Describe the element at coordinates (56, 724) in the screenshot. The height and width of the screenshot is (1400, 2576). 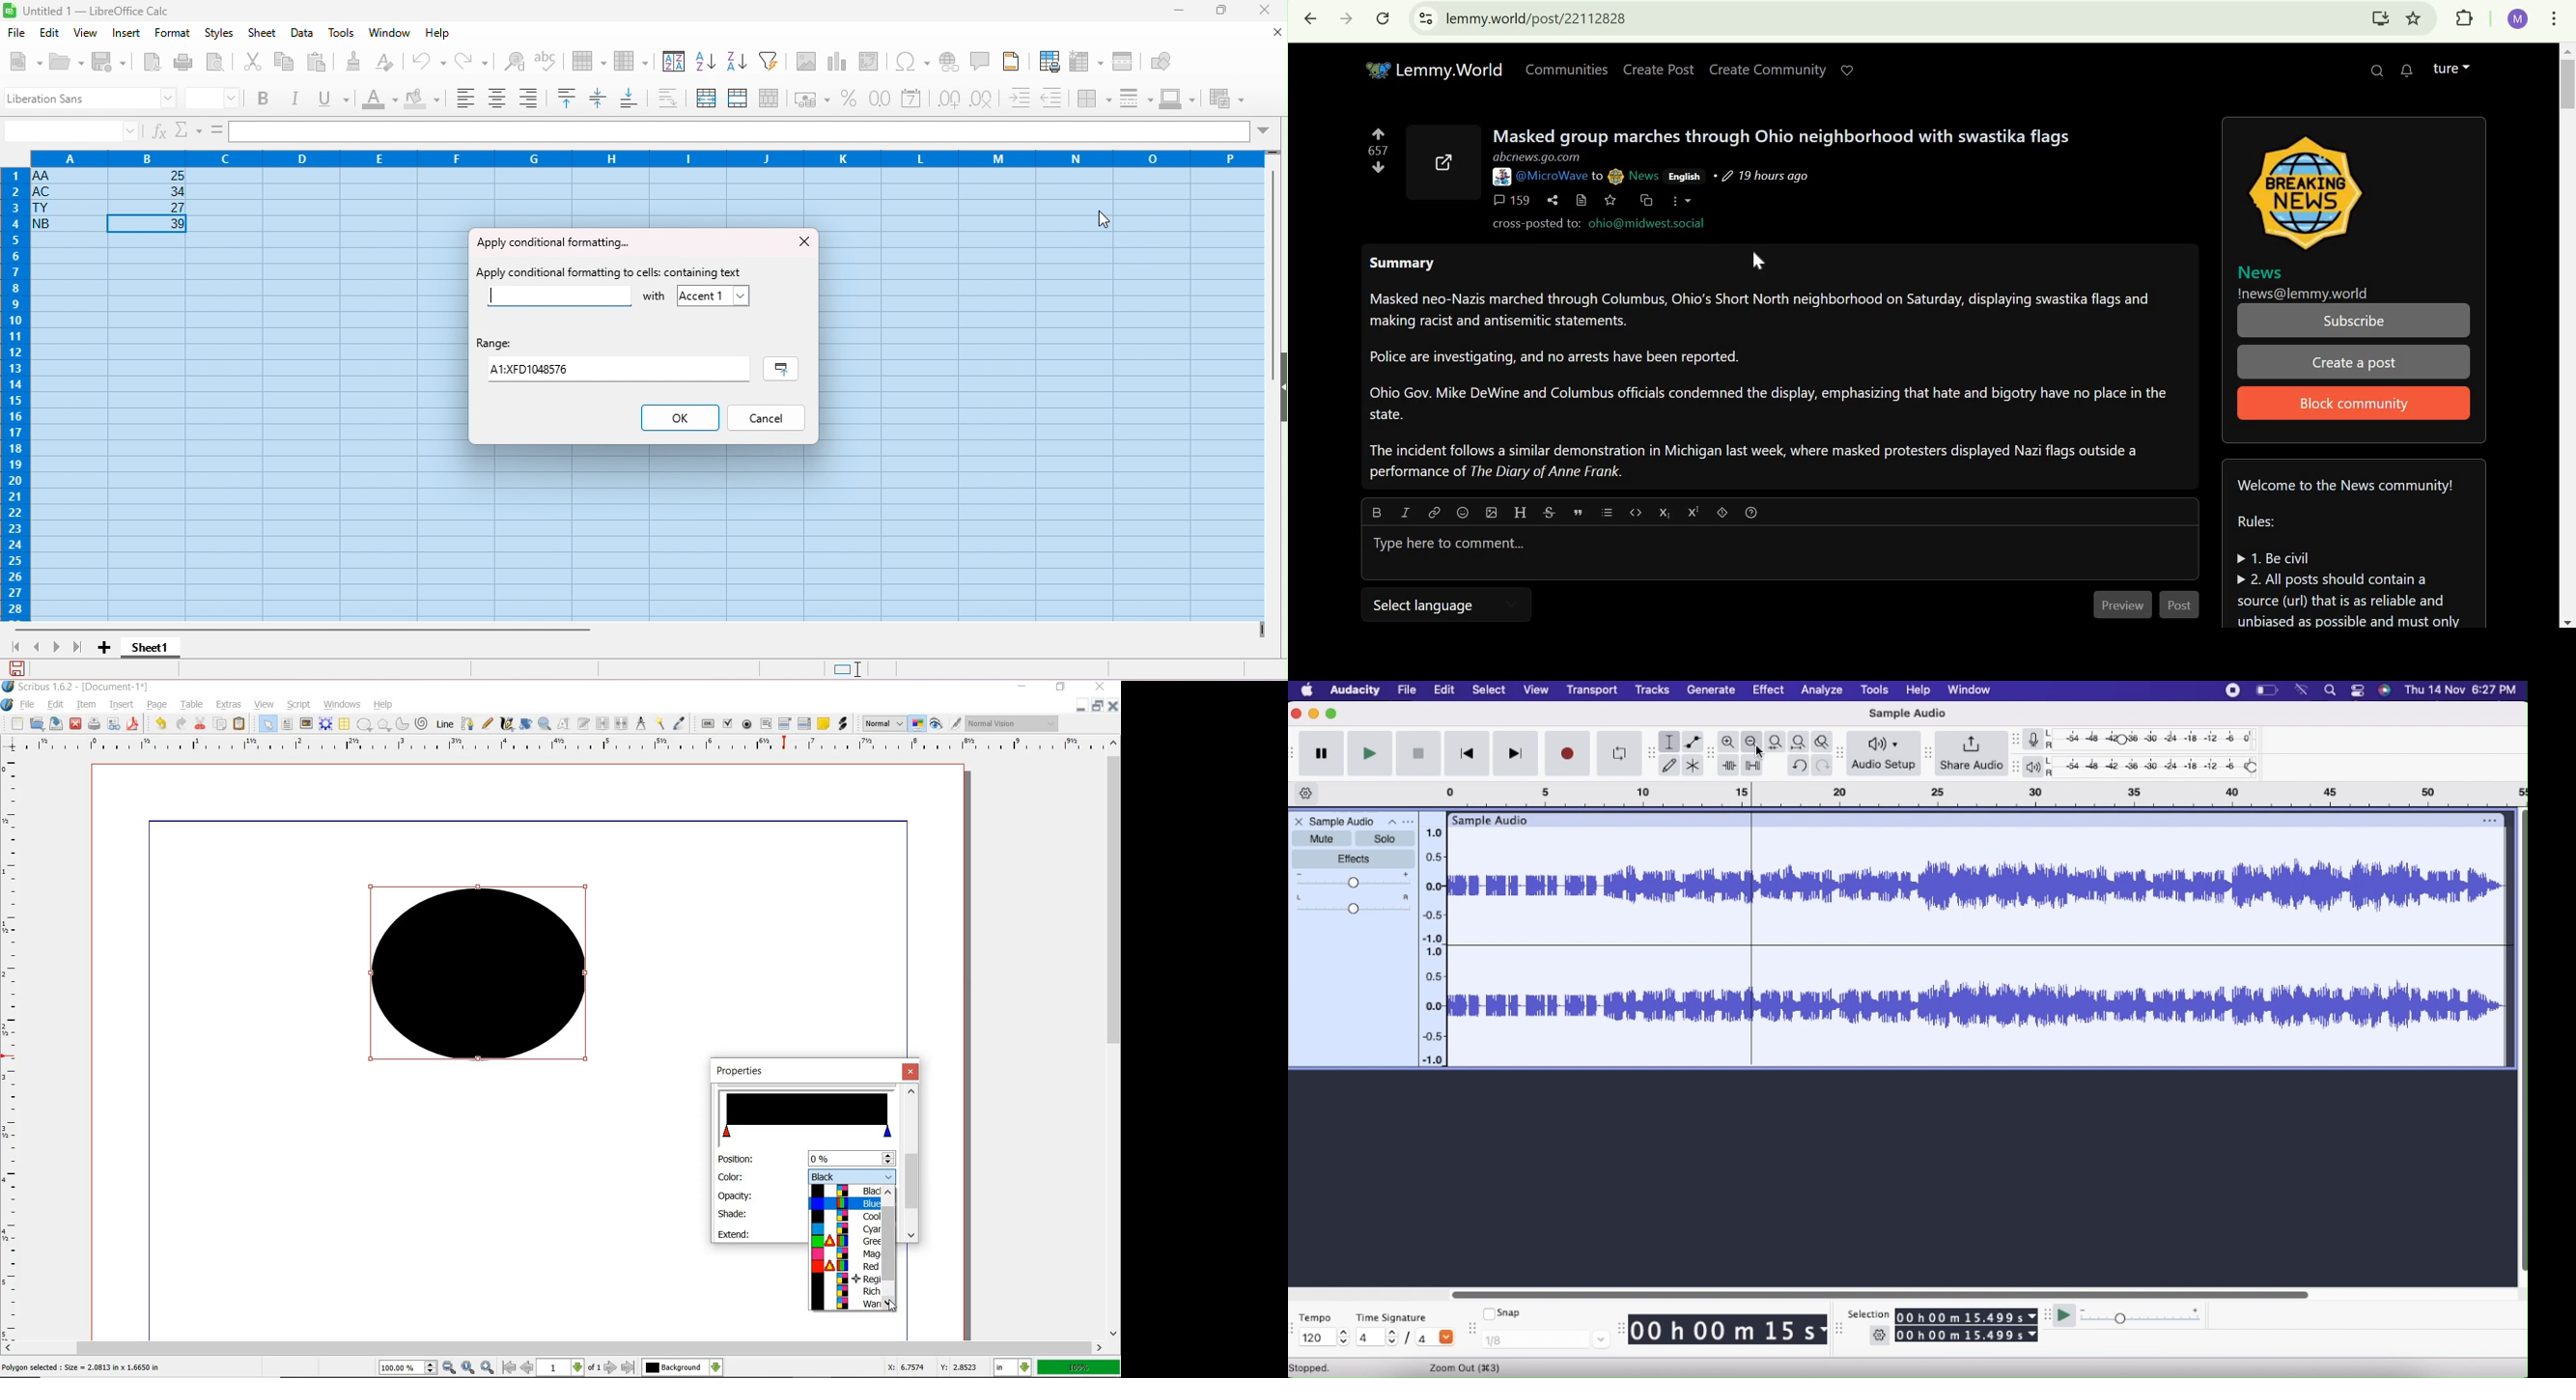
I see `SAVE` at that location.